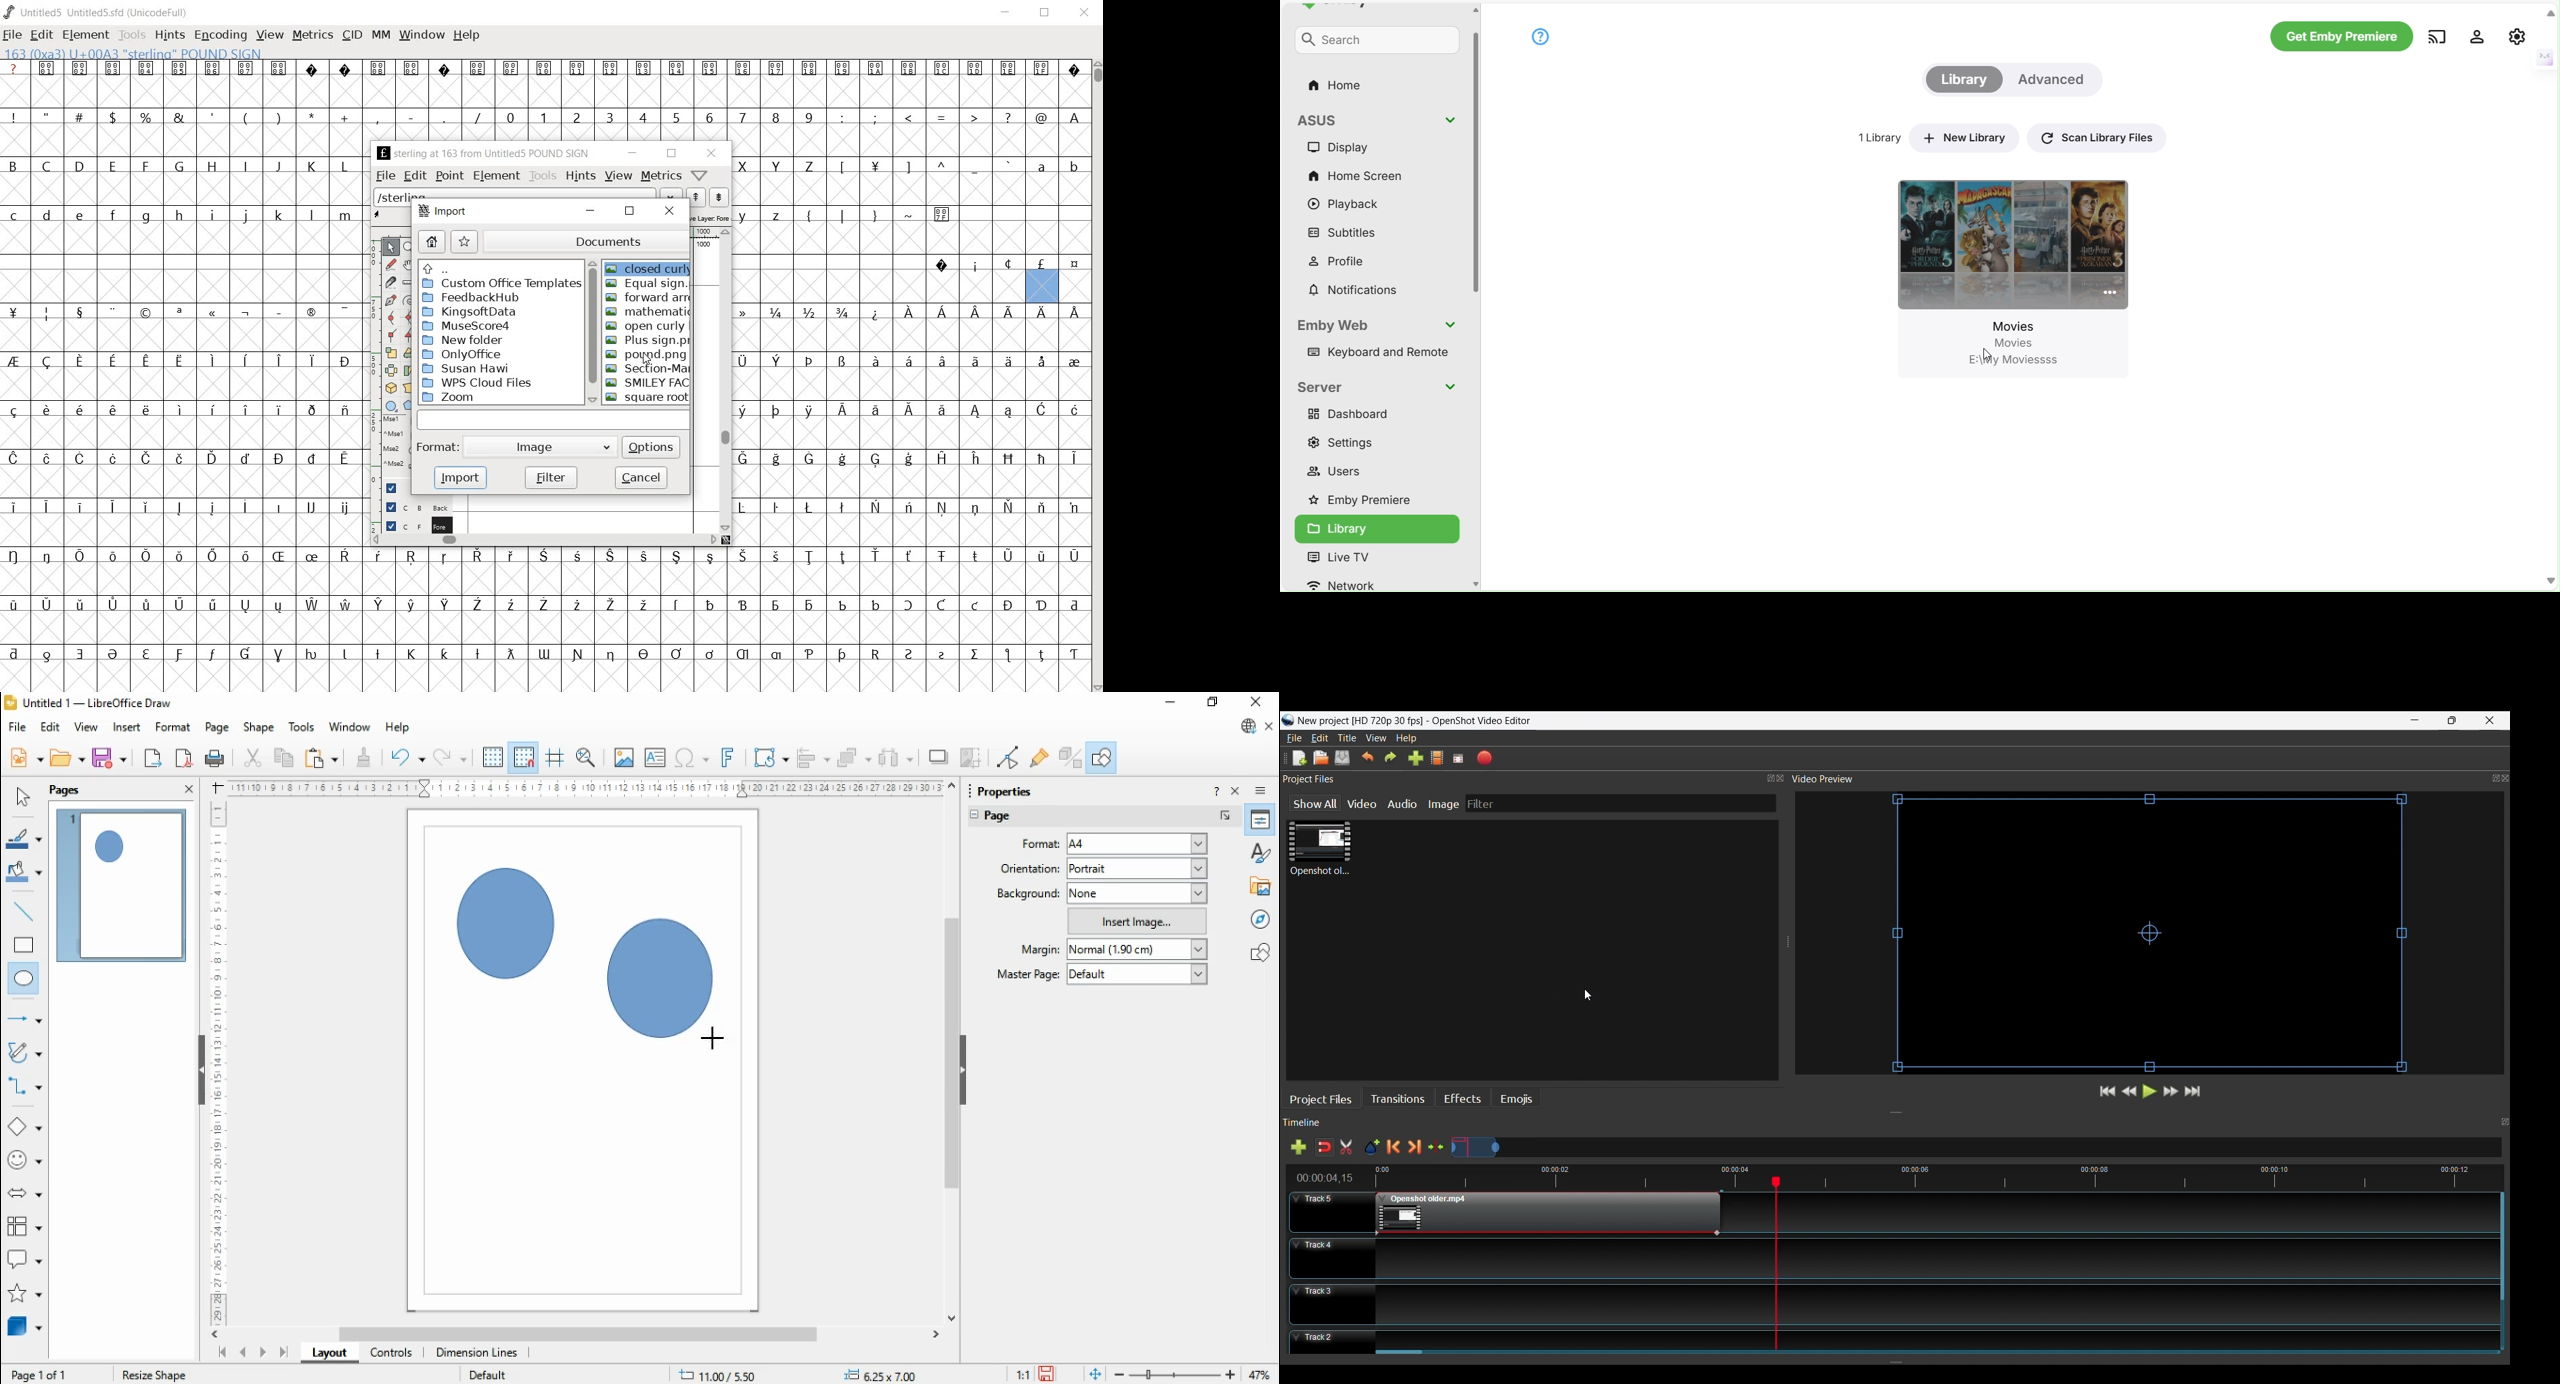 This screenshot has height=1400, width=2576. Describe the element at coordinates (809, 411) in the screenshot. I see `Symbol` at that location.